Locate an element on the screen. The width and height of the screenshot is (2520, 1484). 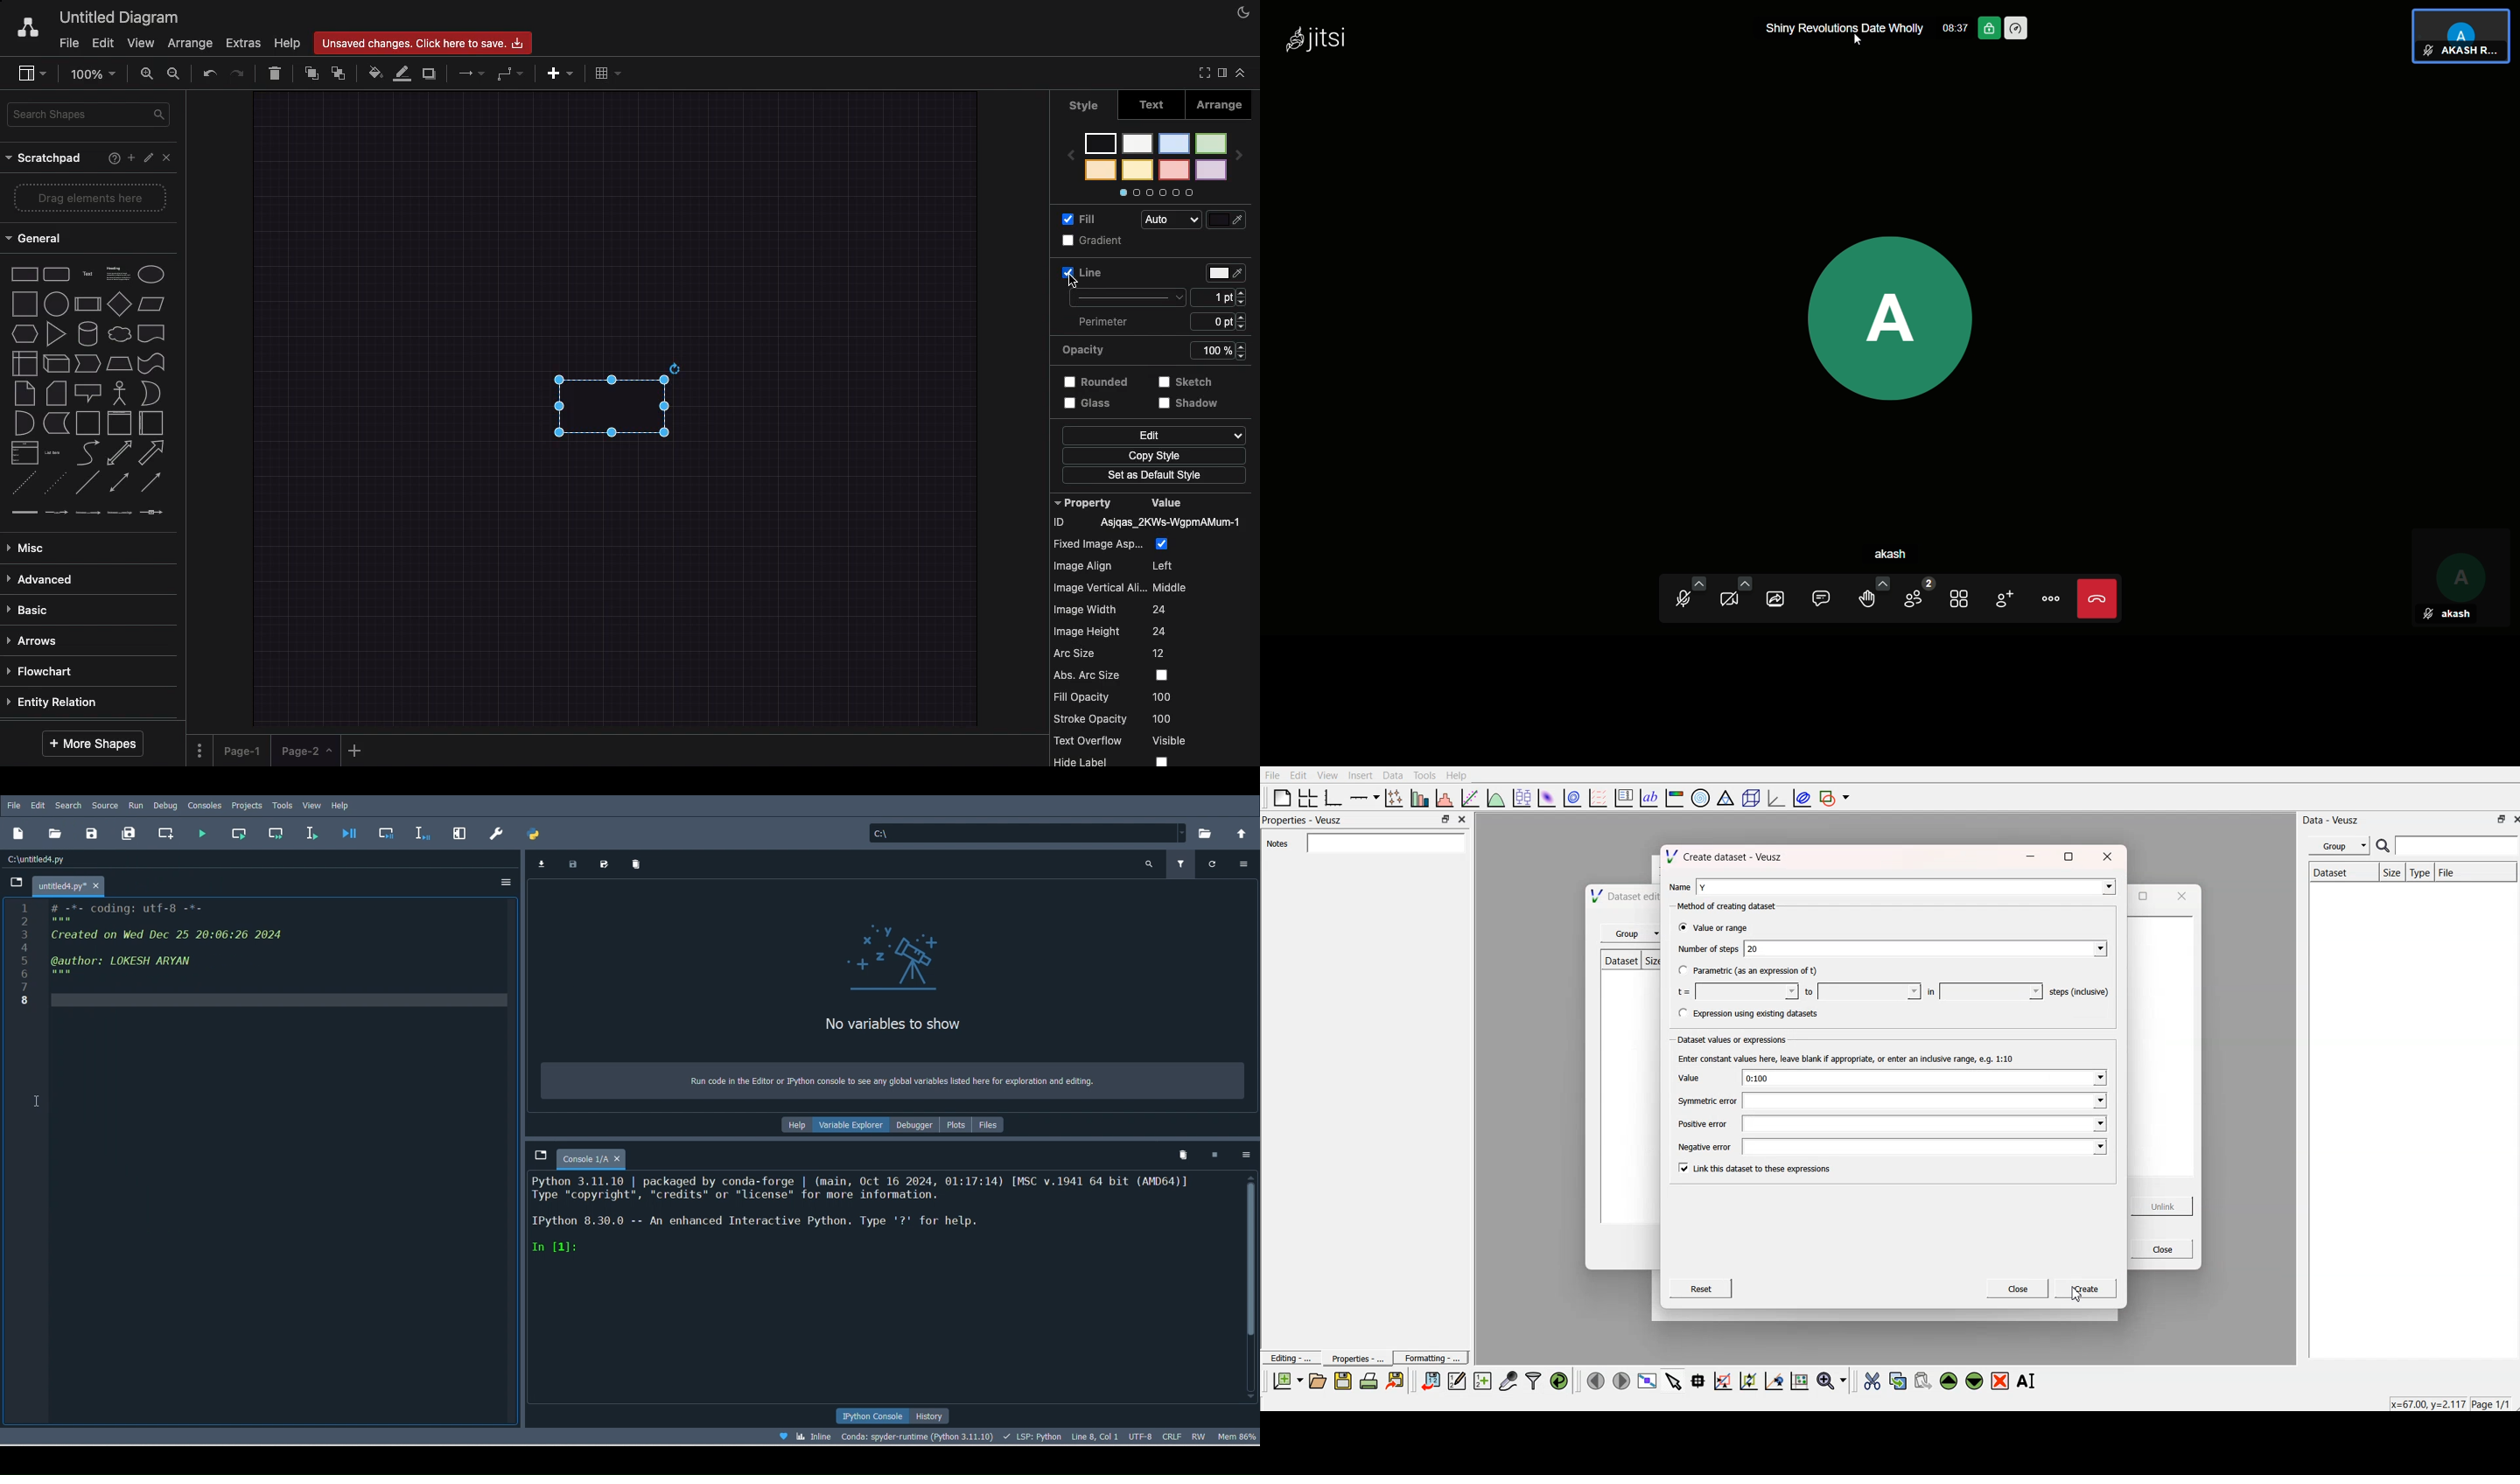
Scroll bar is located at coordinates (1251, 1285).